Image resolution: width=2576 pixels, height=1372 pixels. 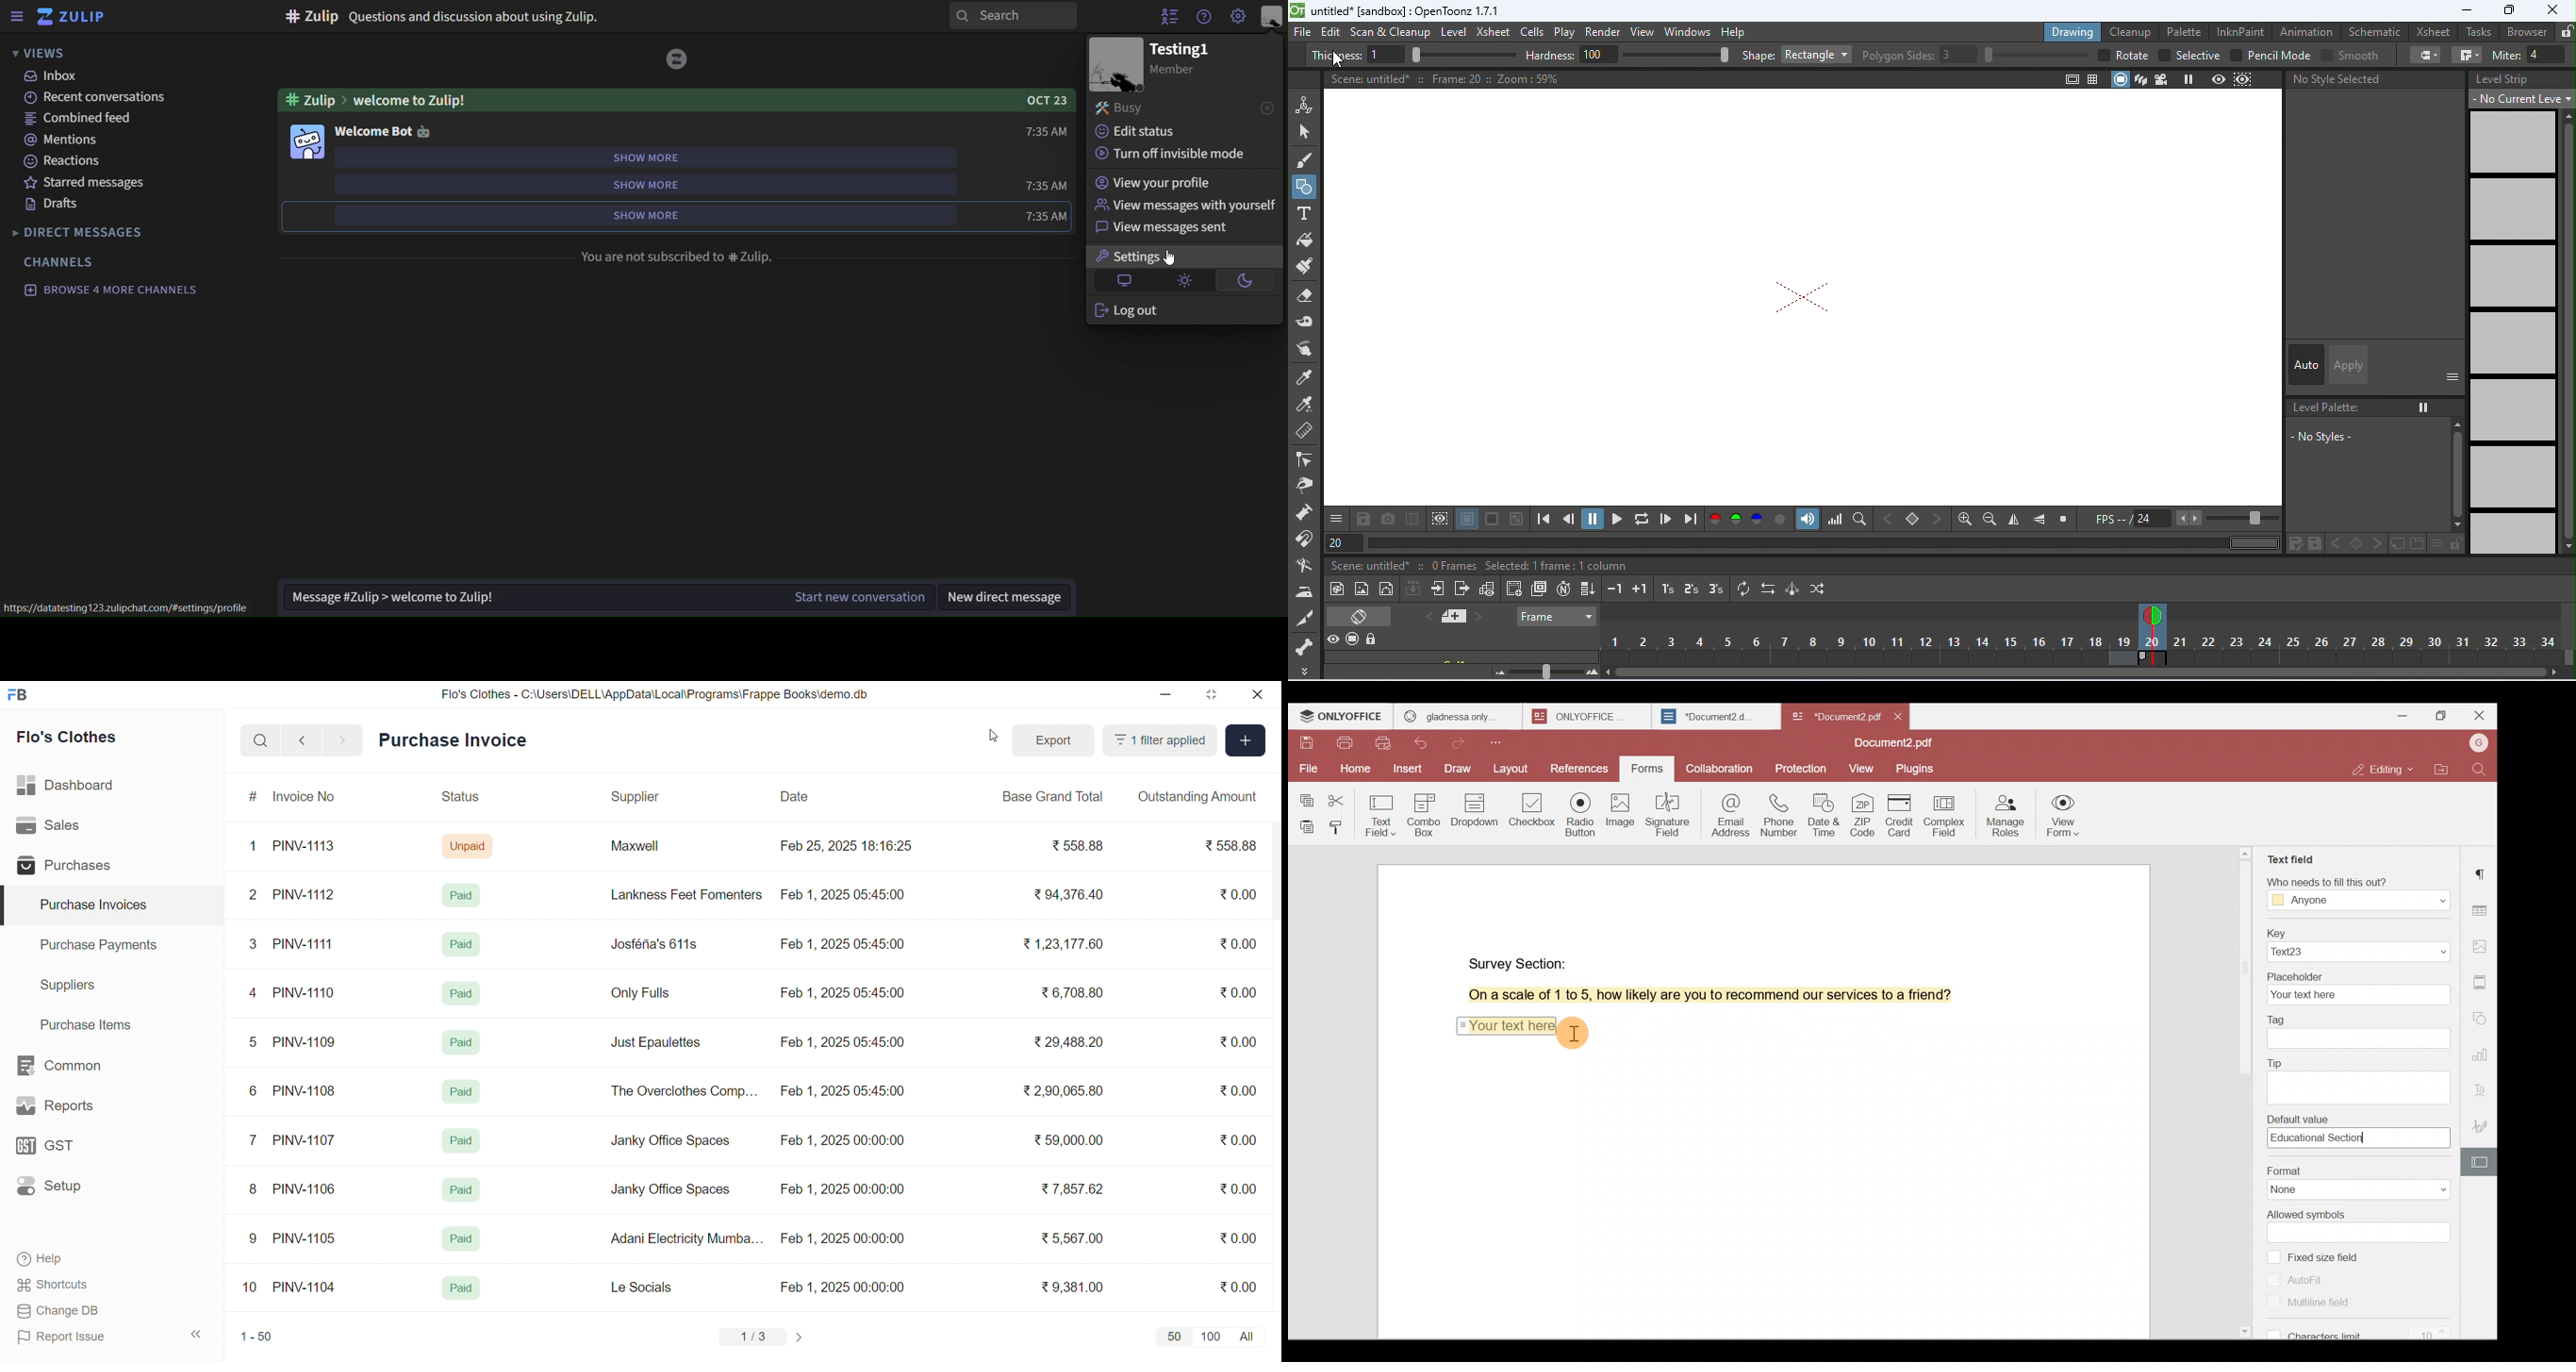 What do you see at coordinates (652, 942) in the screenshot?
I see `Josféria's 611s` at bounding box center [652, 942].